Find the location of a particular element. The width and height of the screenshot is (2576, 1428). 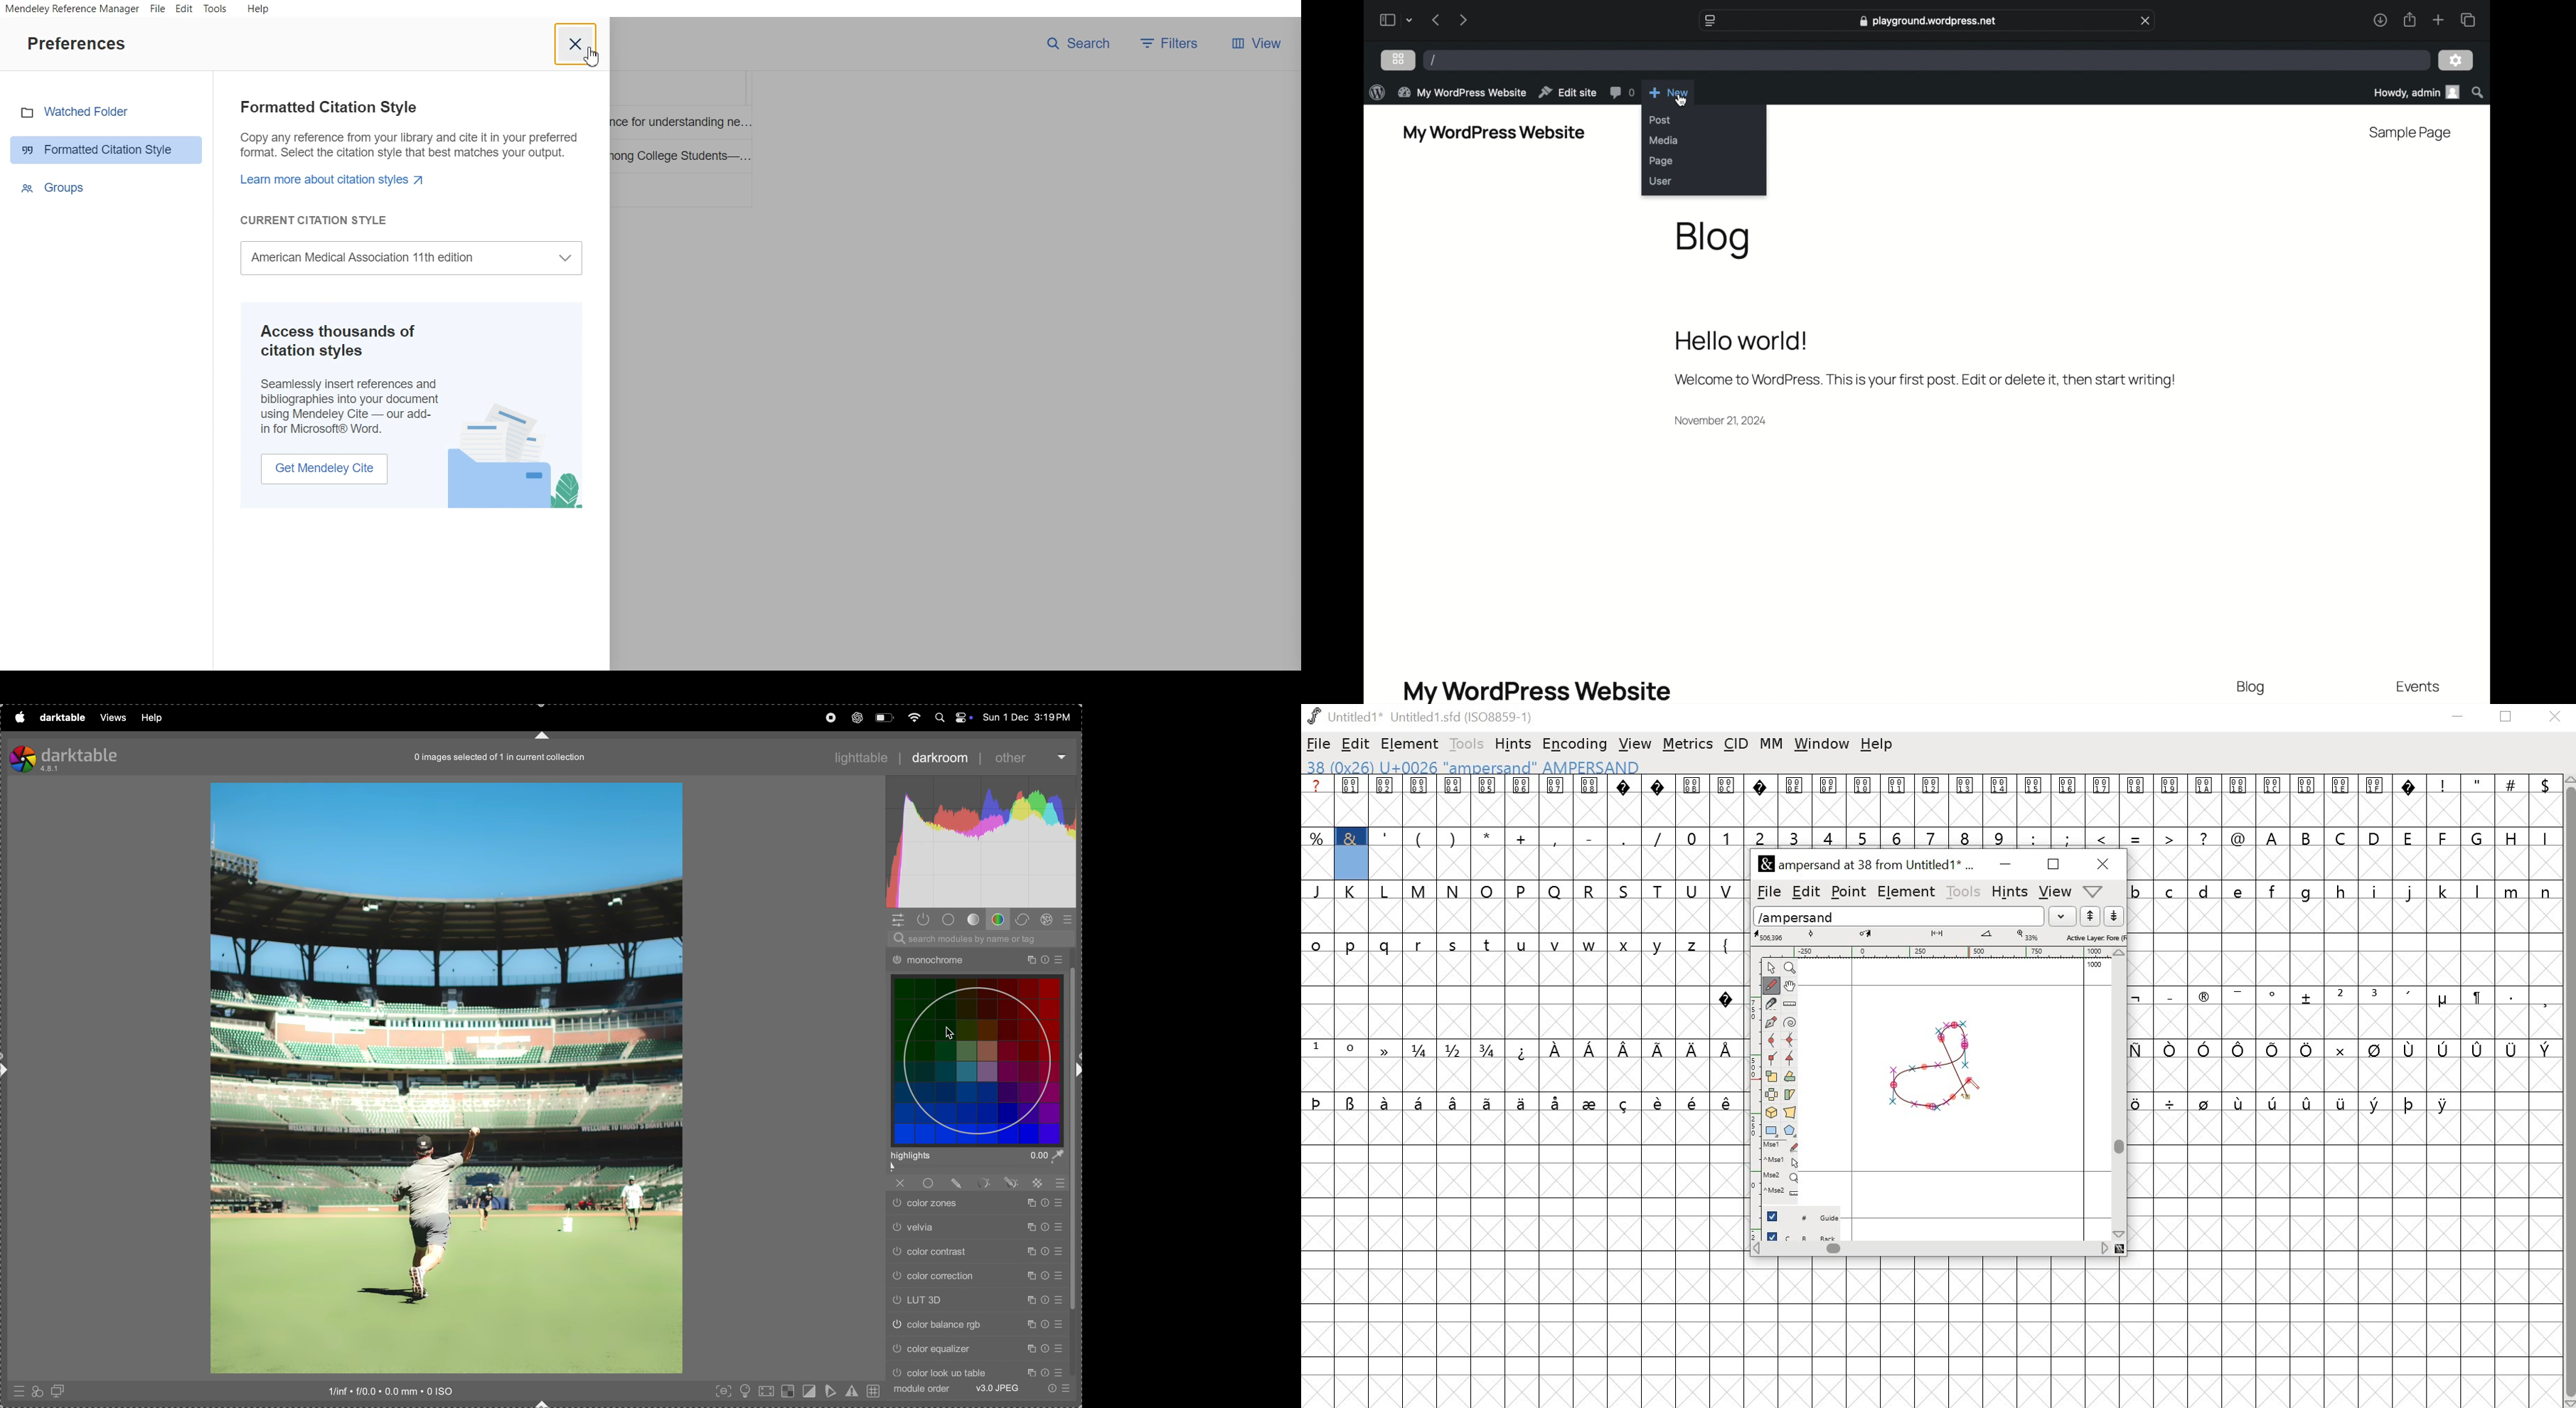

date is located at coordinates (1721, 420).